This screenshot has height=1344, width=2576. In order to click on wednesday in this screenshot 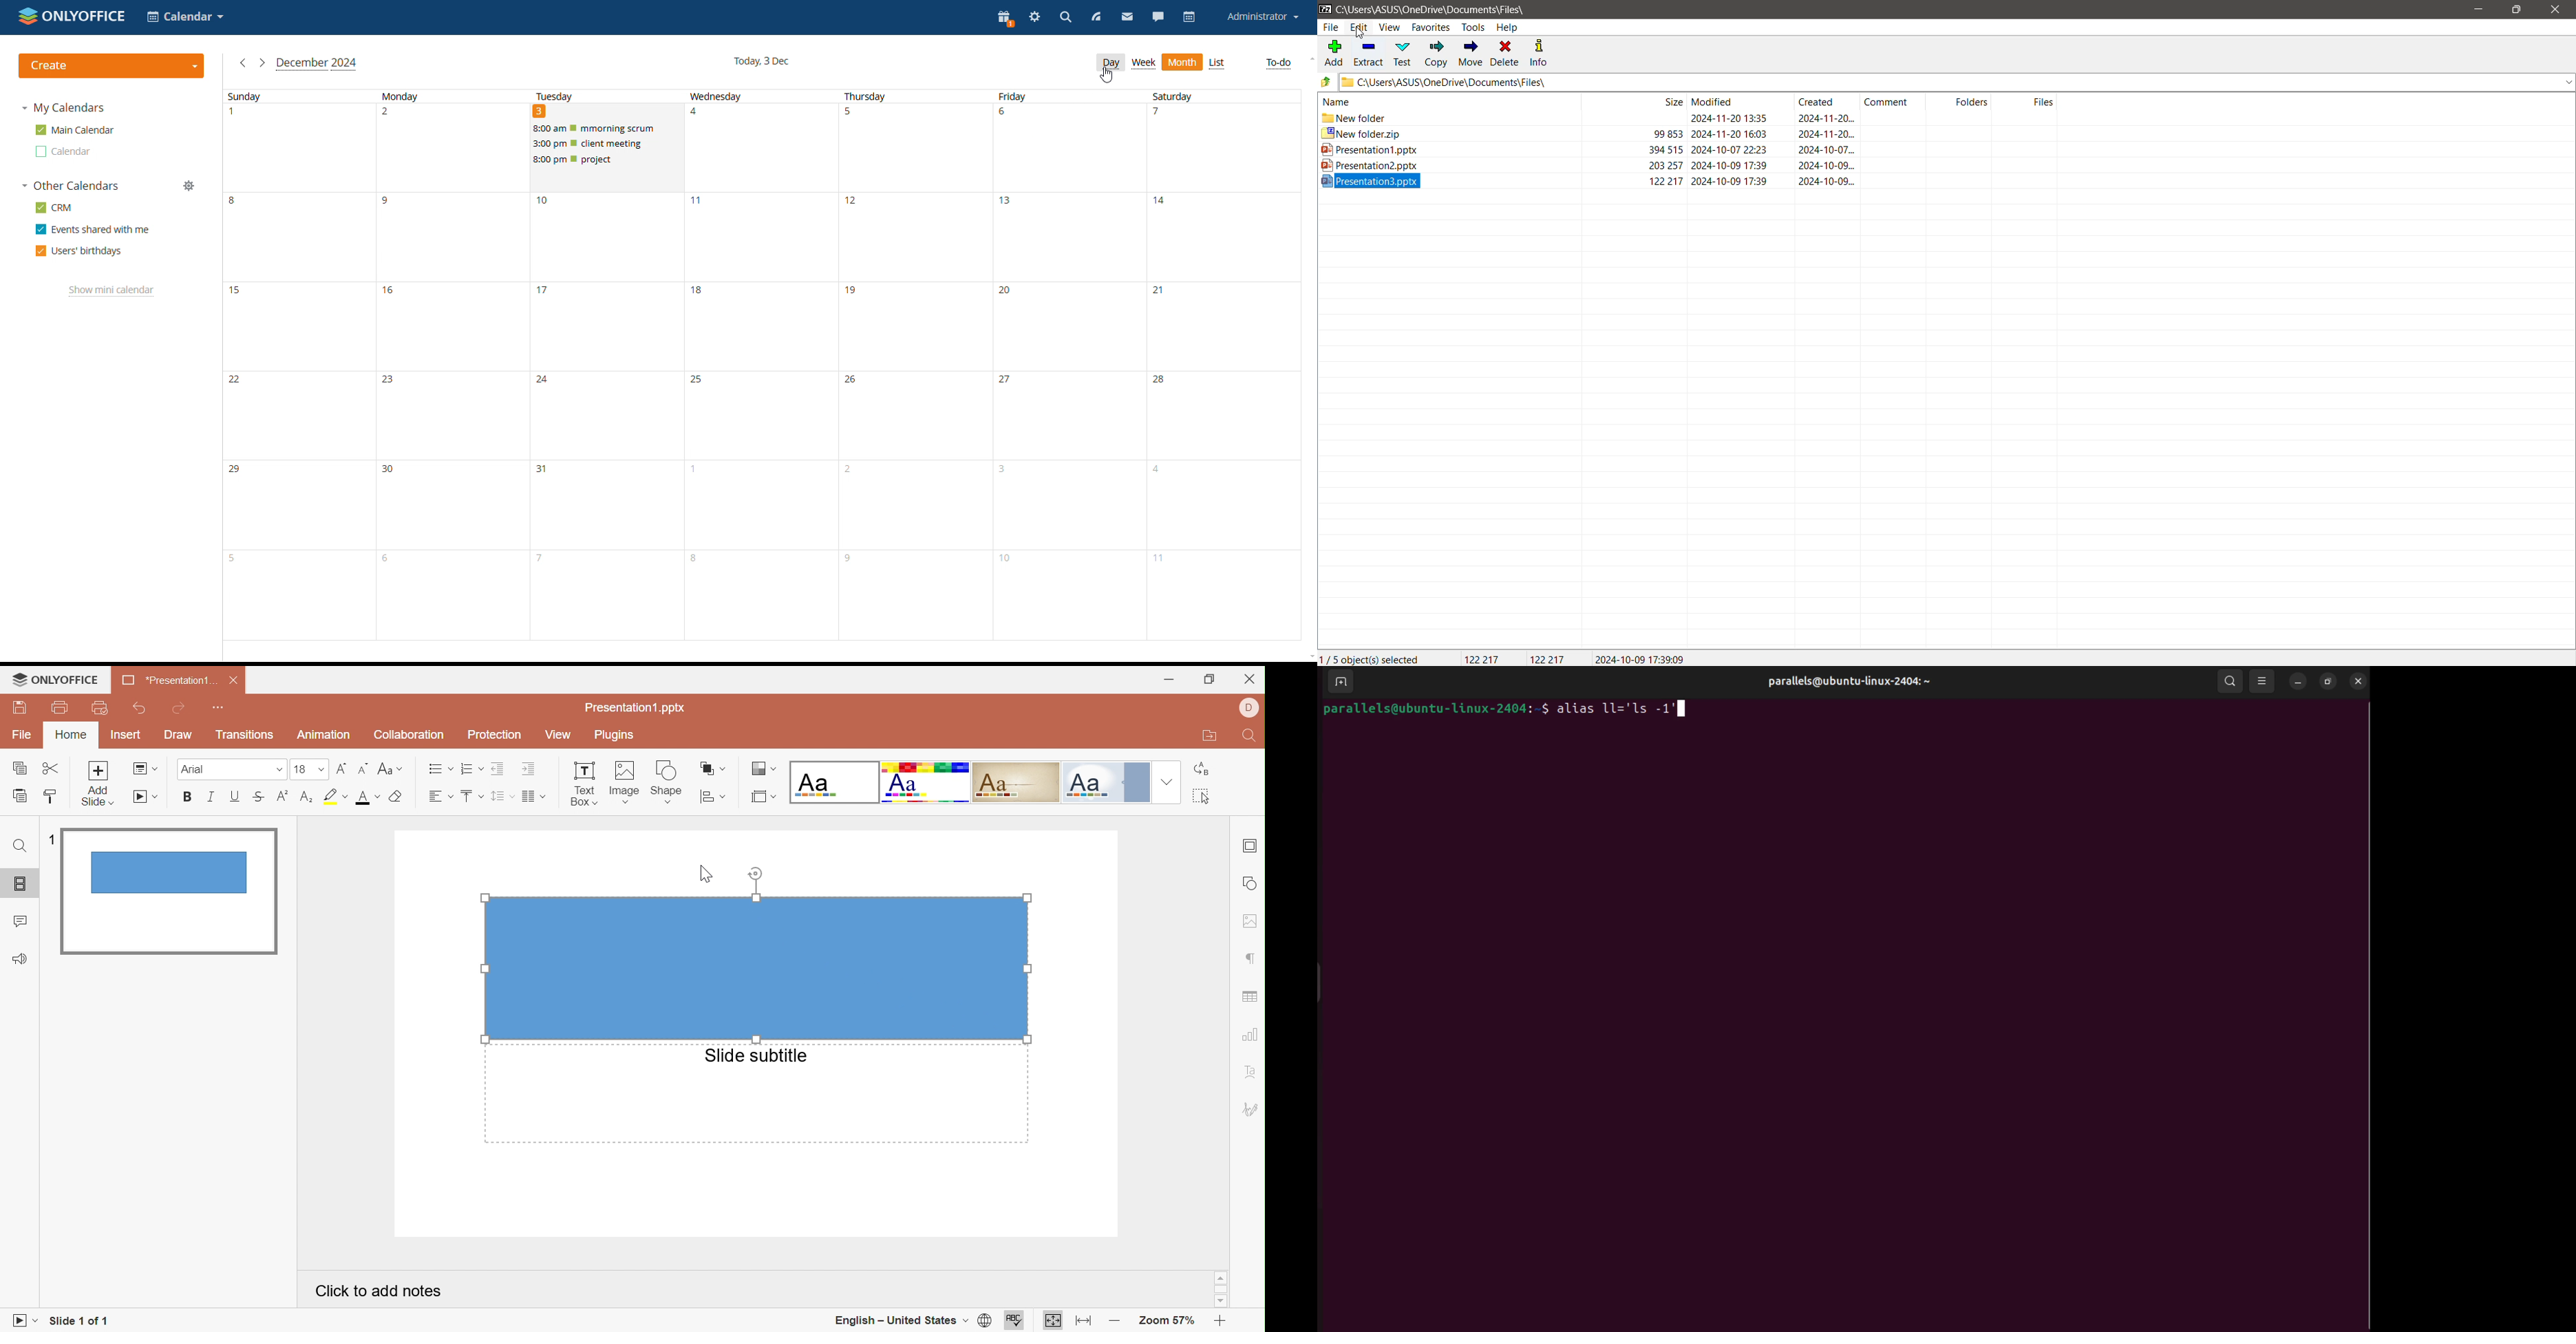, I will do `click(759, 365)`.